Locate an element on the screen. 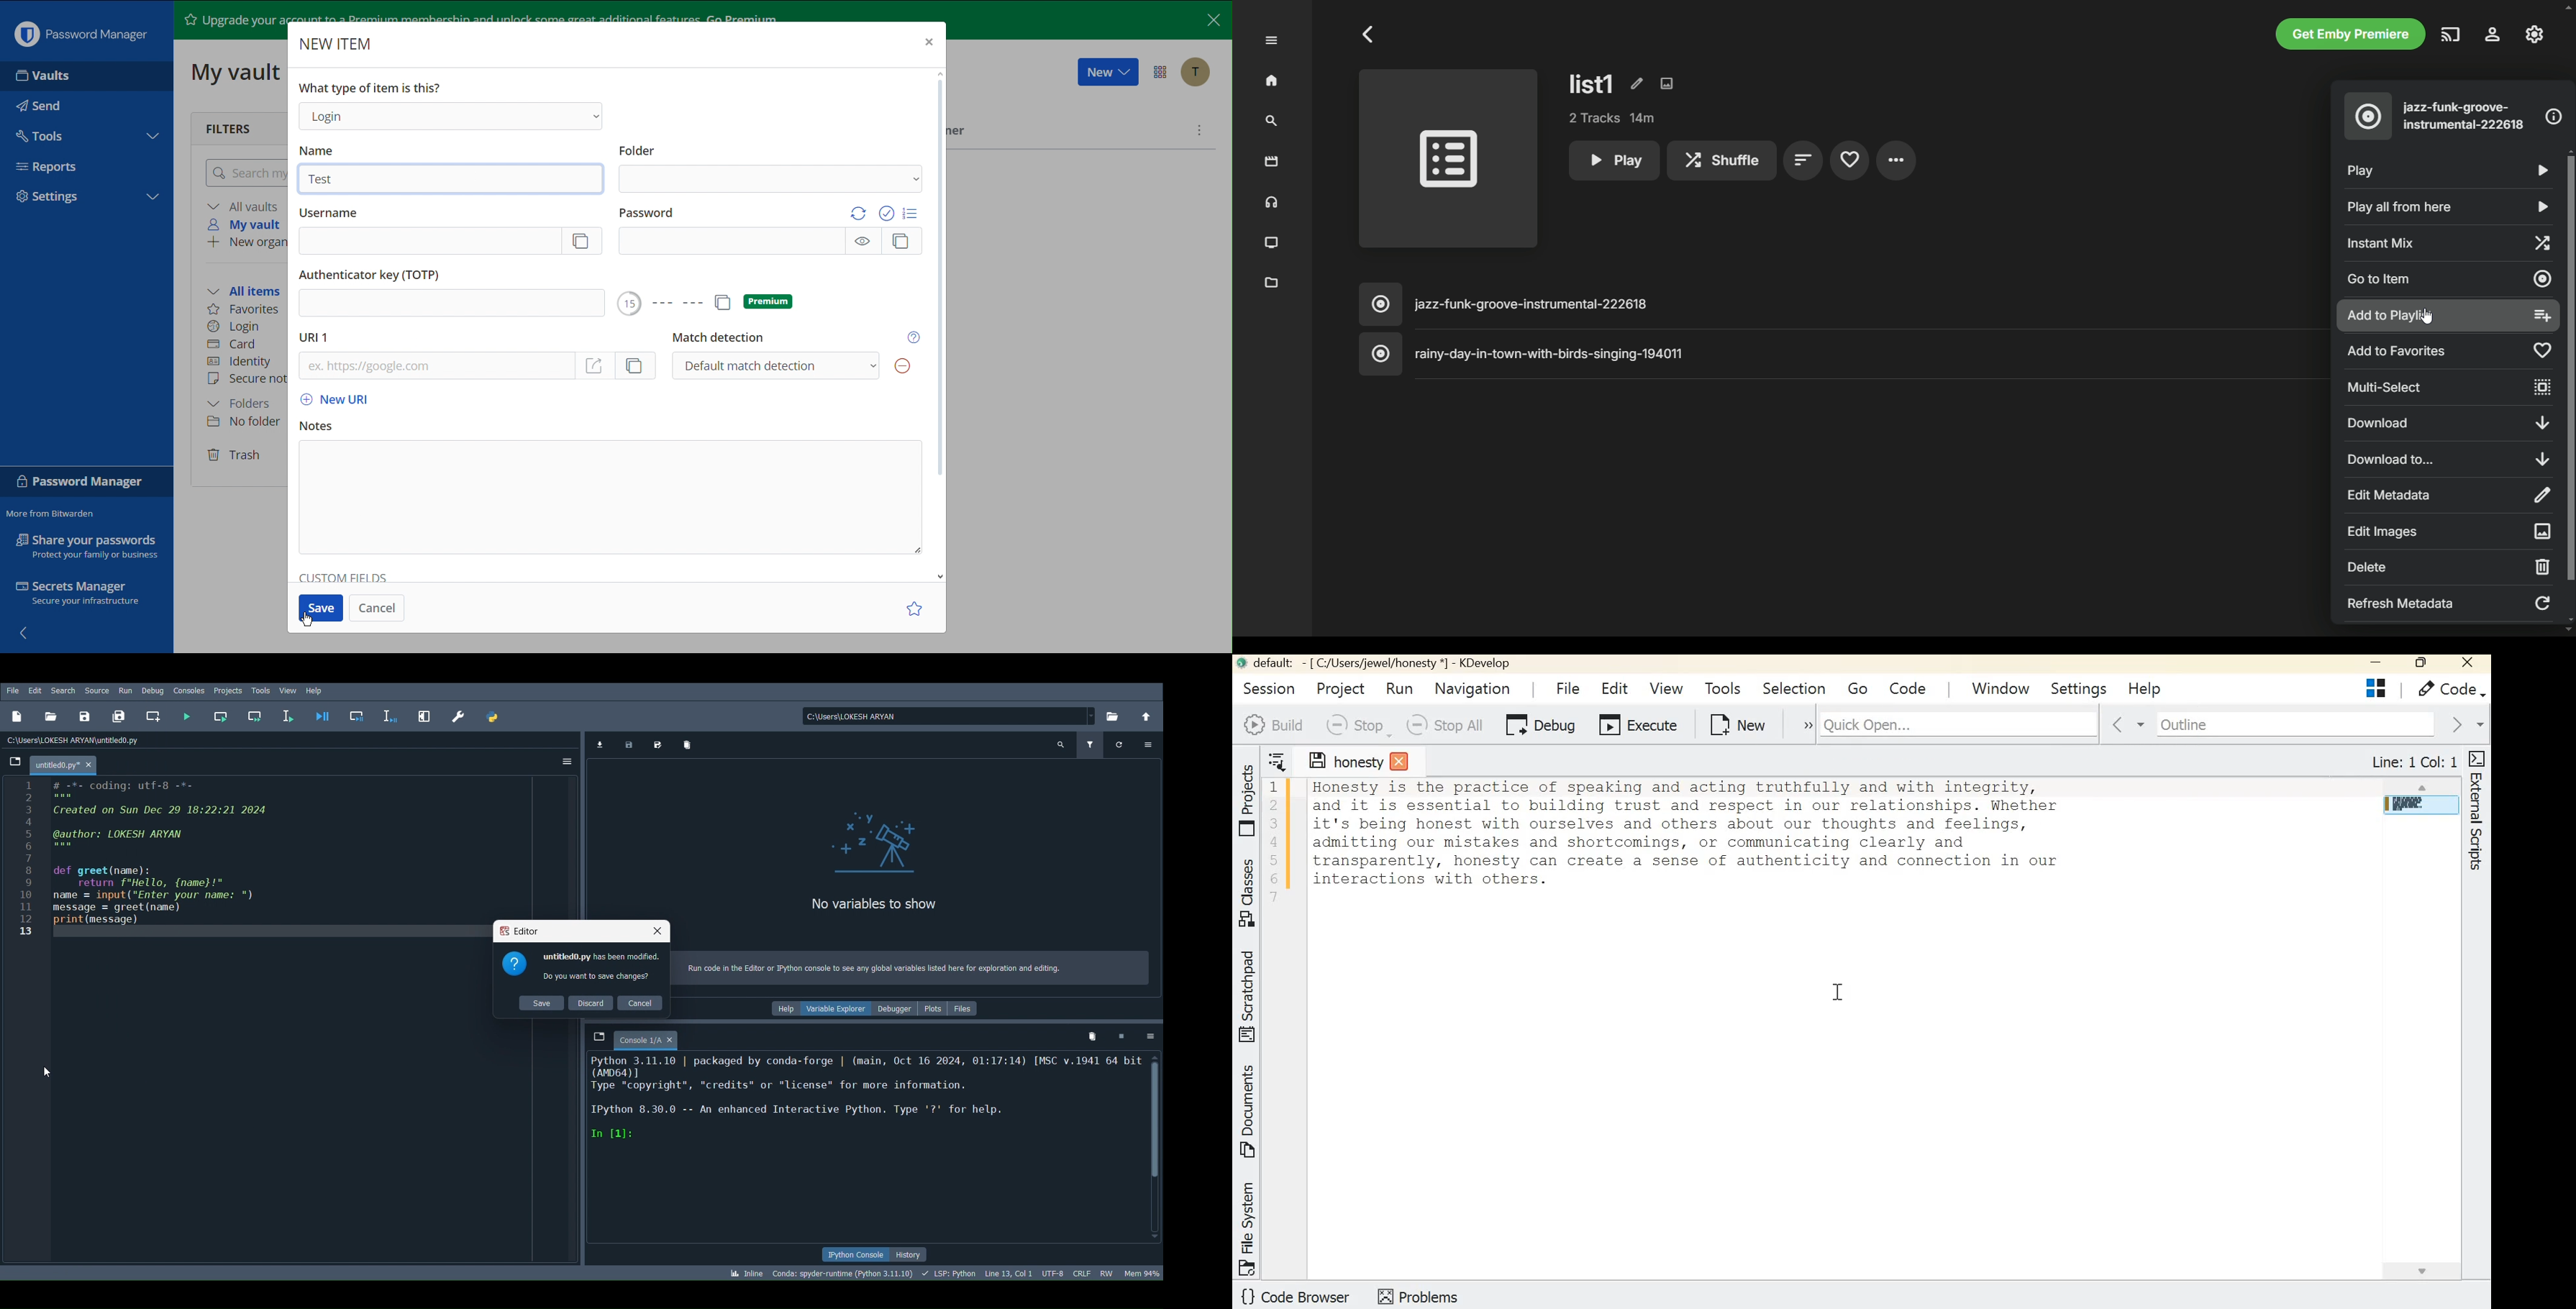 This screenshot has width=2576, height=1316. Go forward in context history is located at coordinates (2465, 724).